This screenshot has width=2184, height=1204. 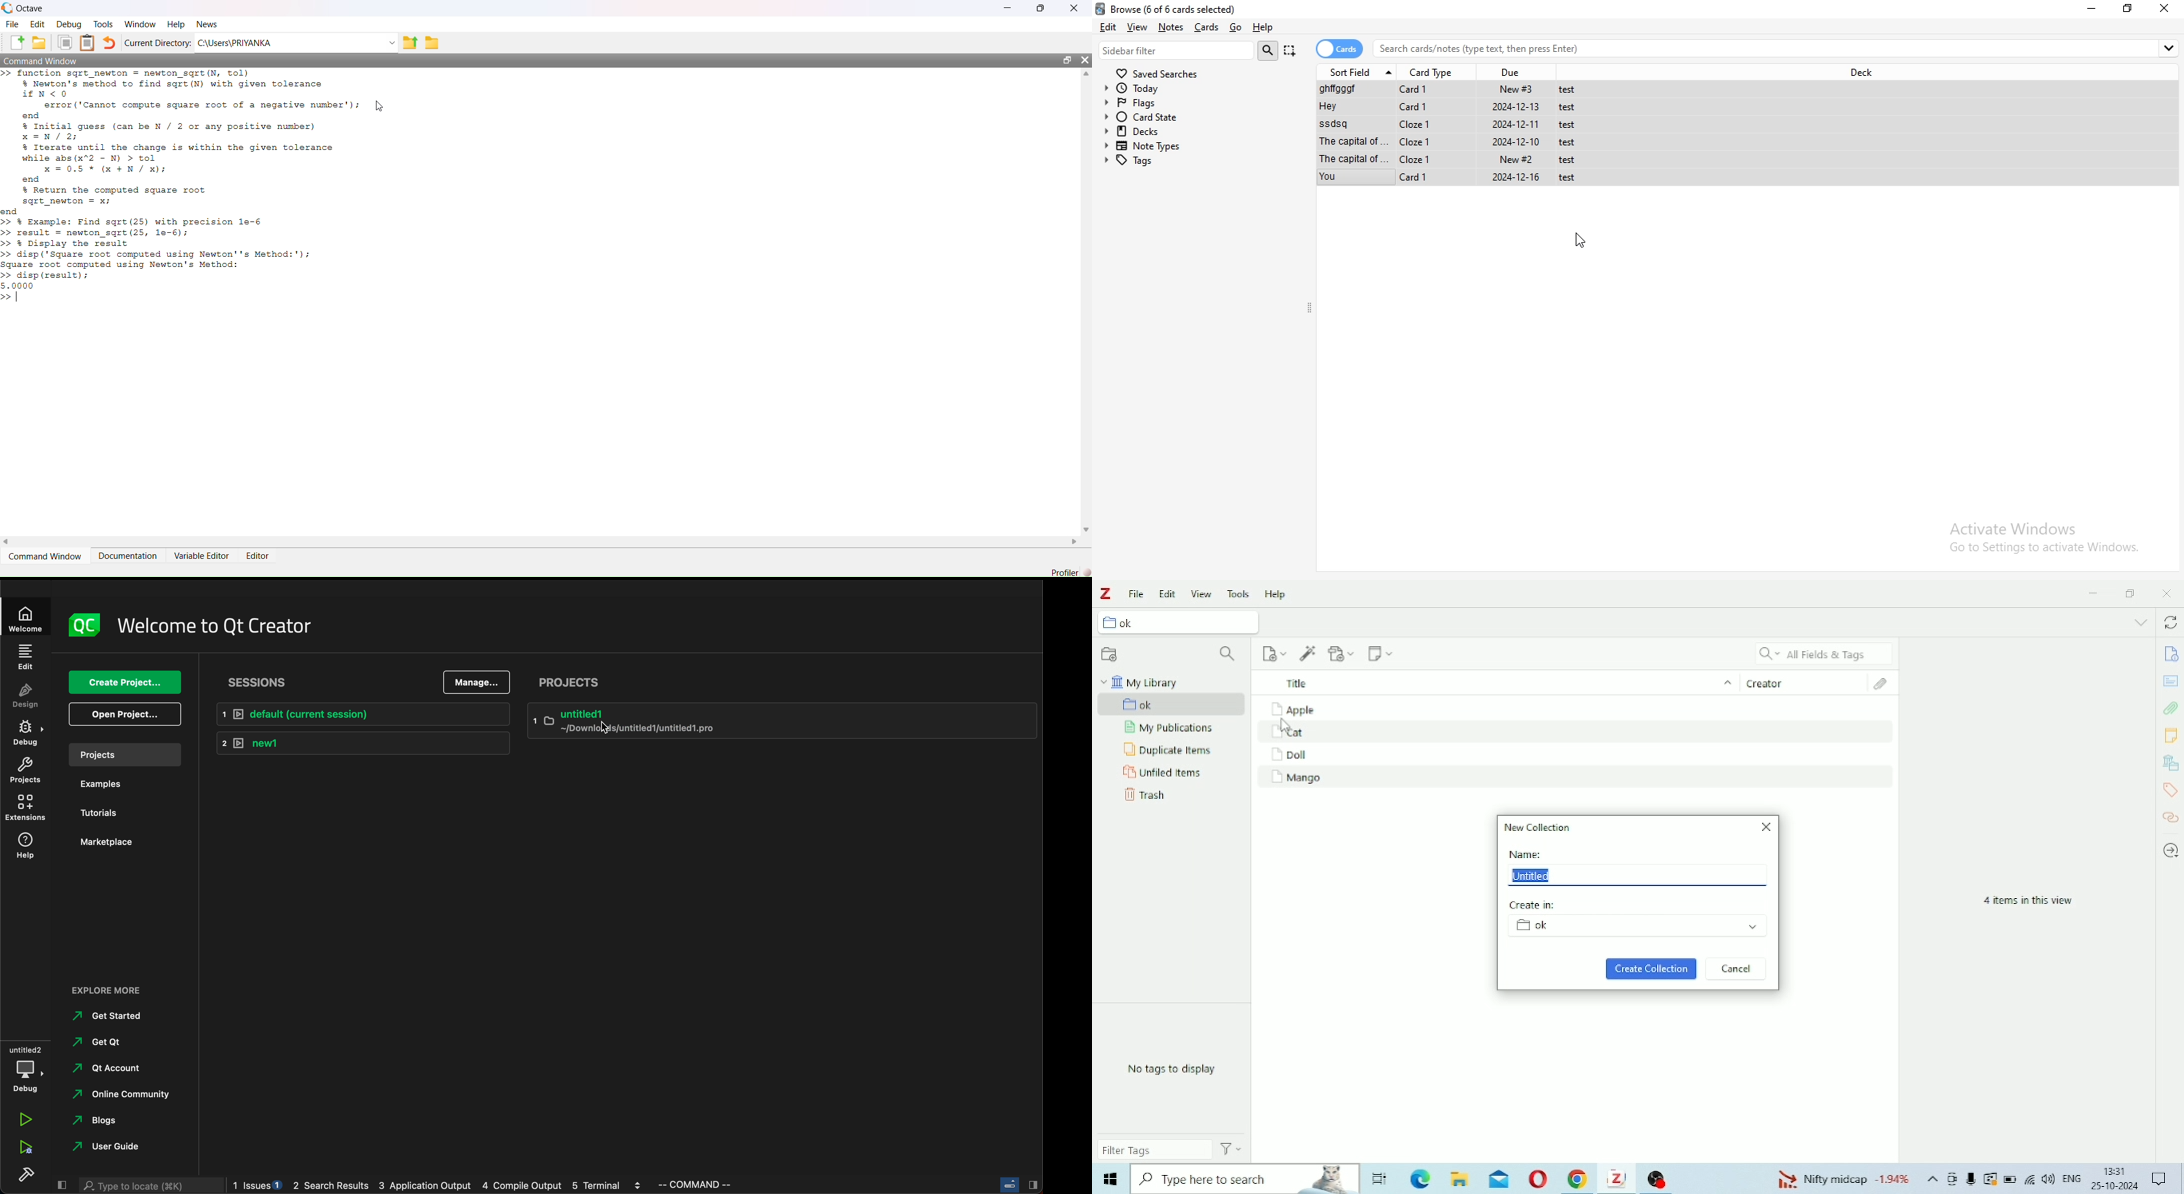 What do you see at coordinates (1157, 73) in the screenshot?
I see `saved searches` at bounding box center [1157, 73].